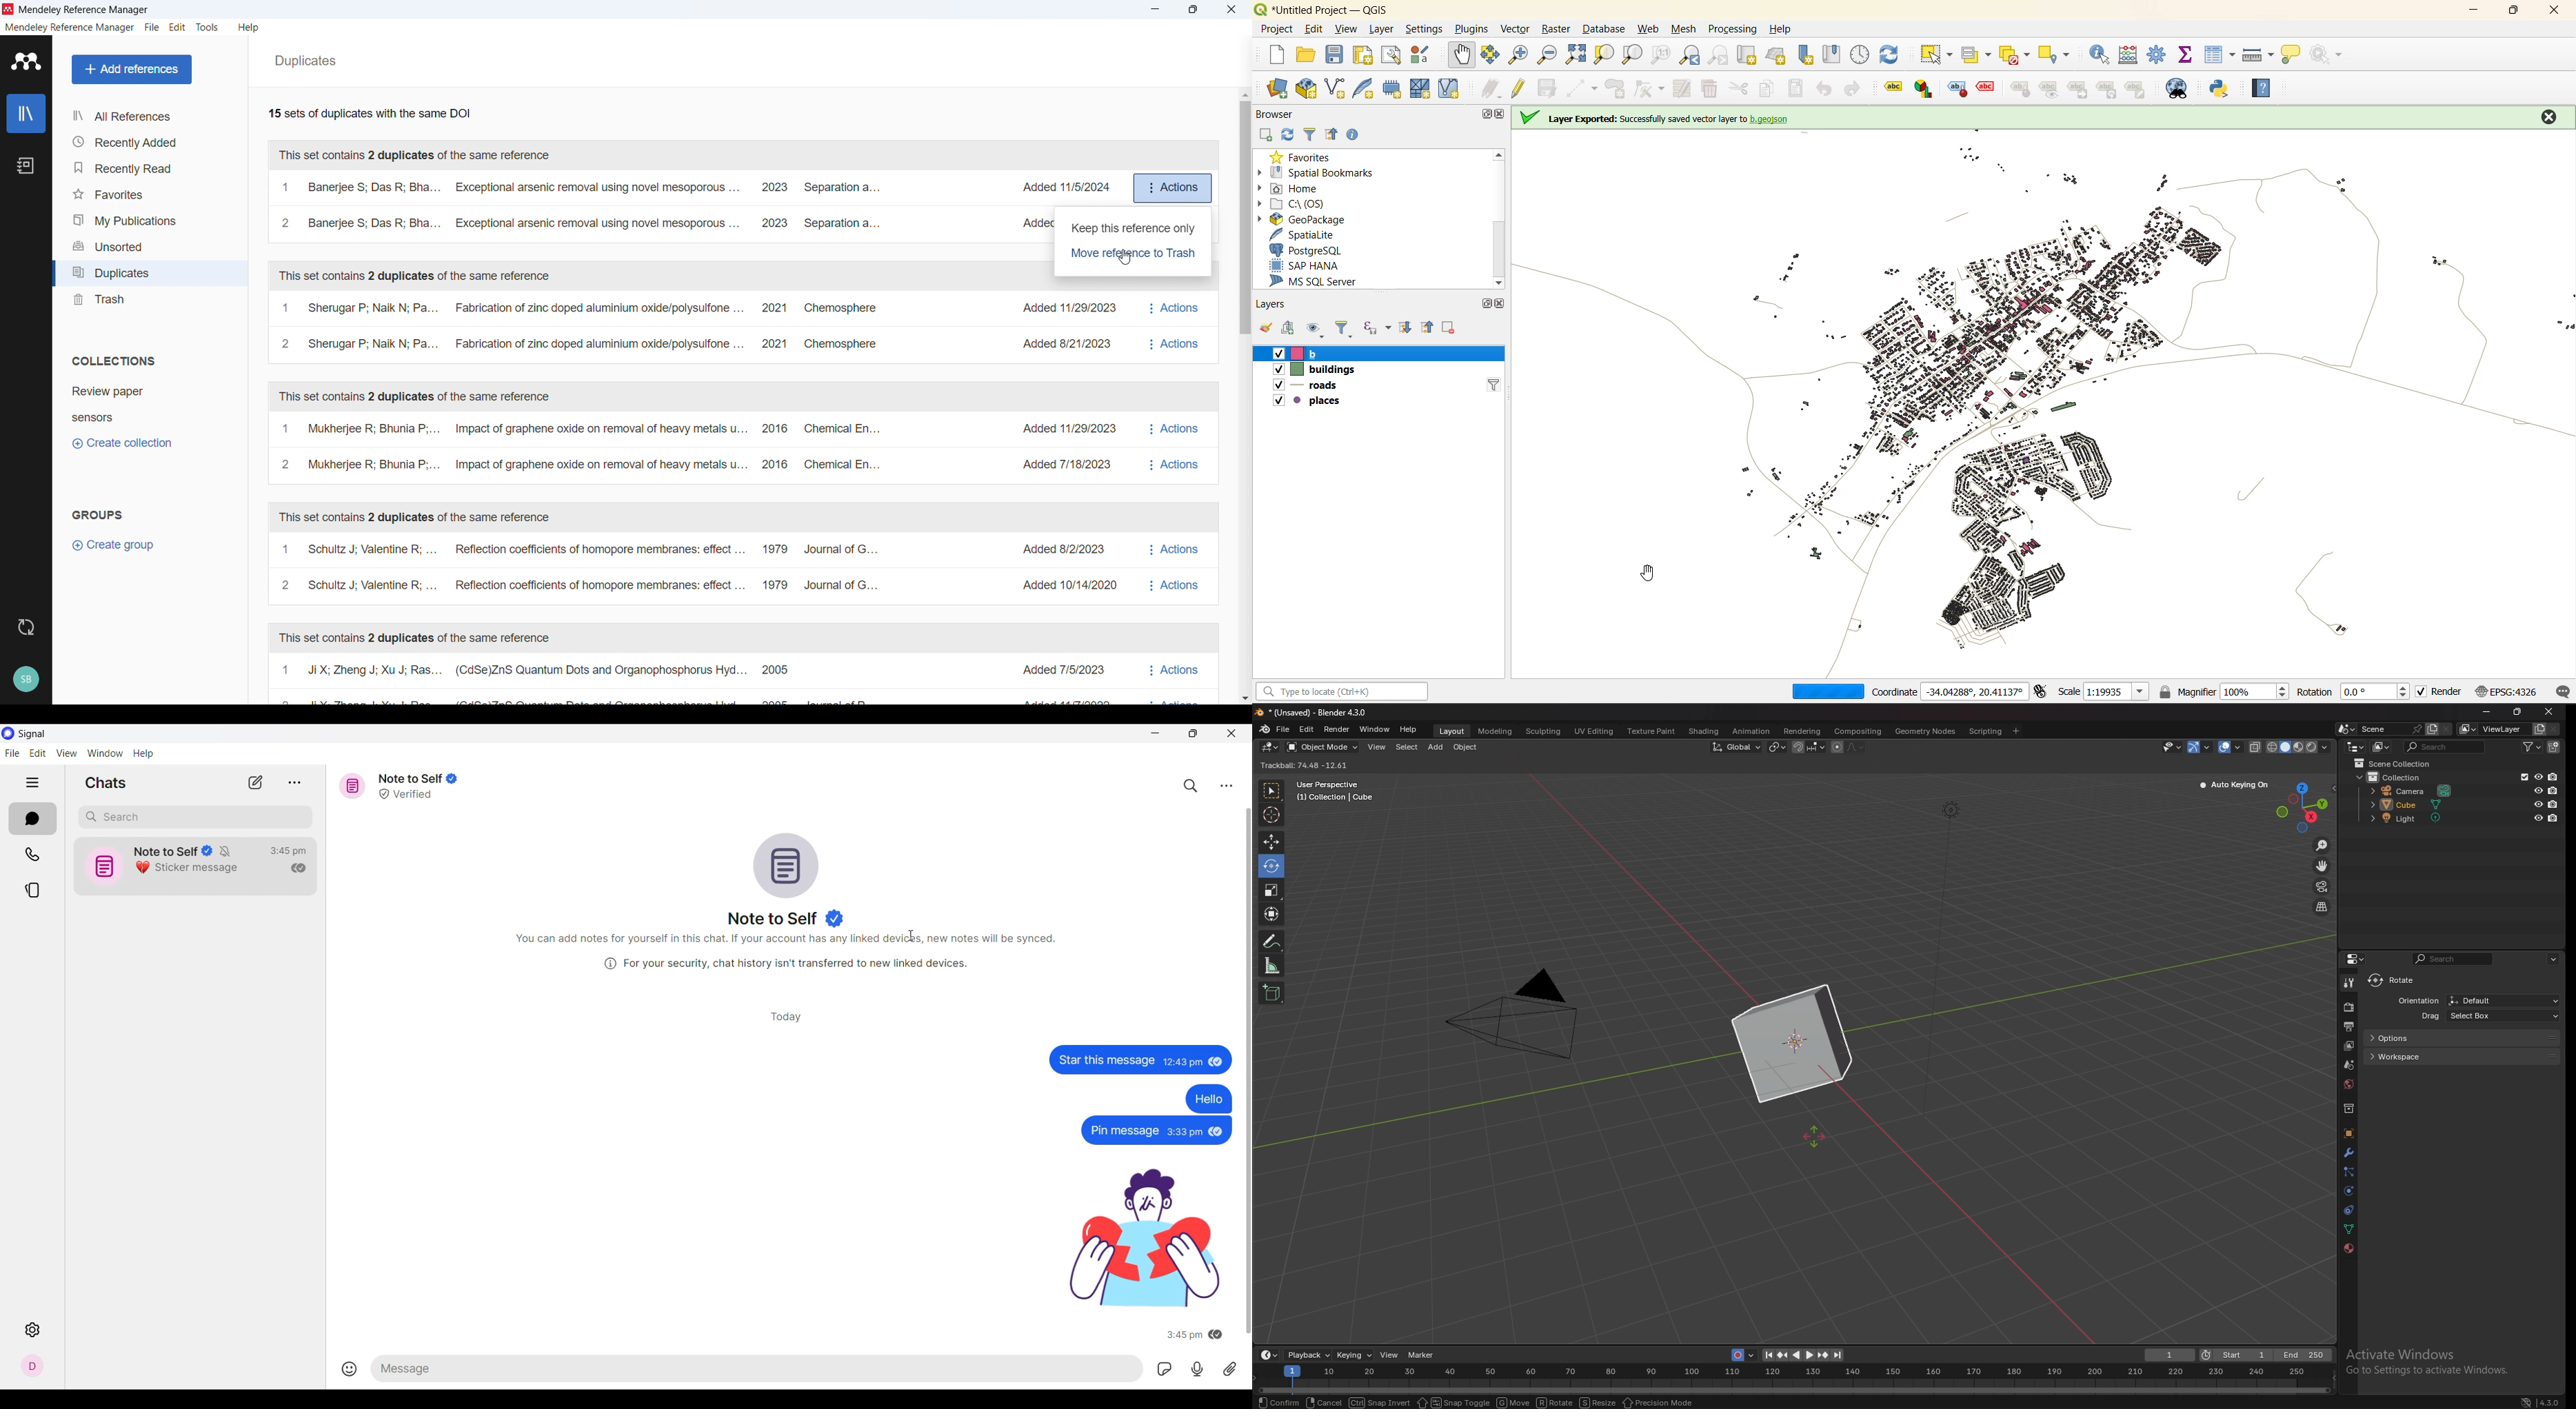 The width and height of the screenshot is (2576, 1428). I want to click on move, so click(1271, 843).